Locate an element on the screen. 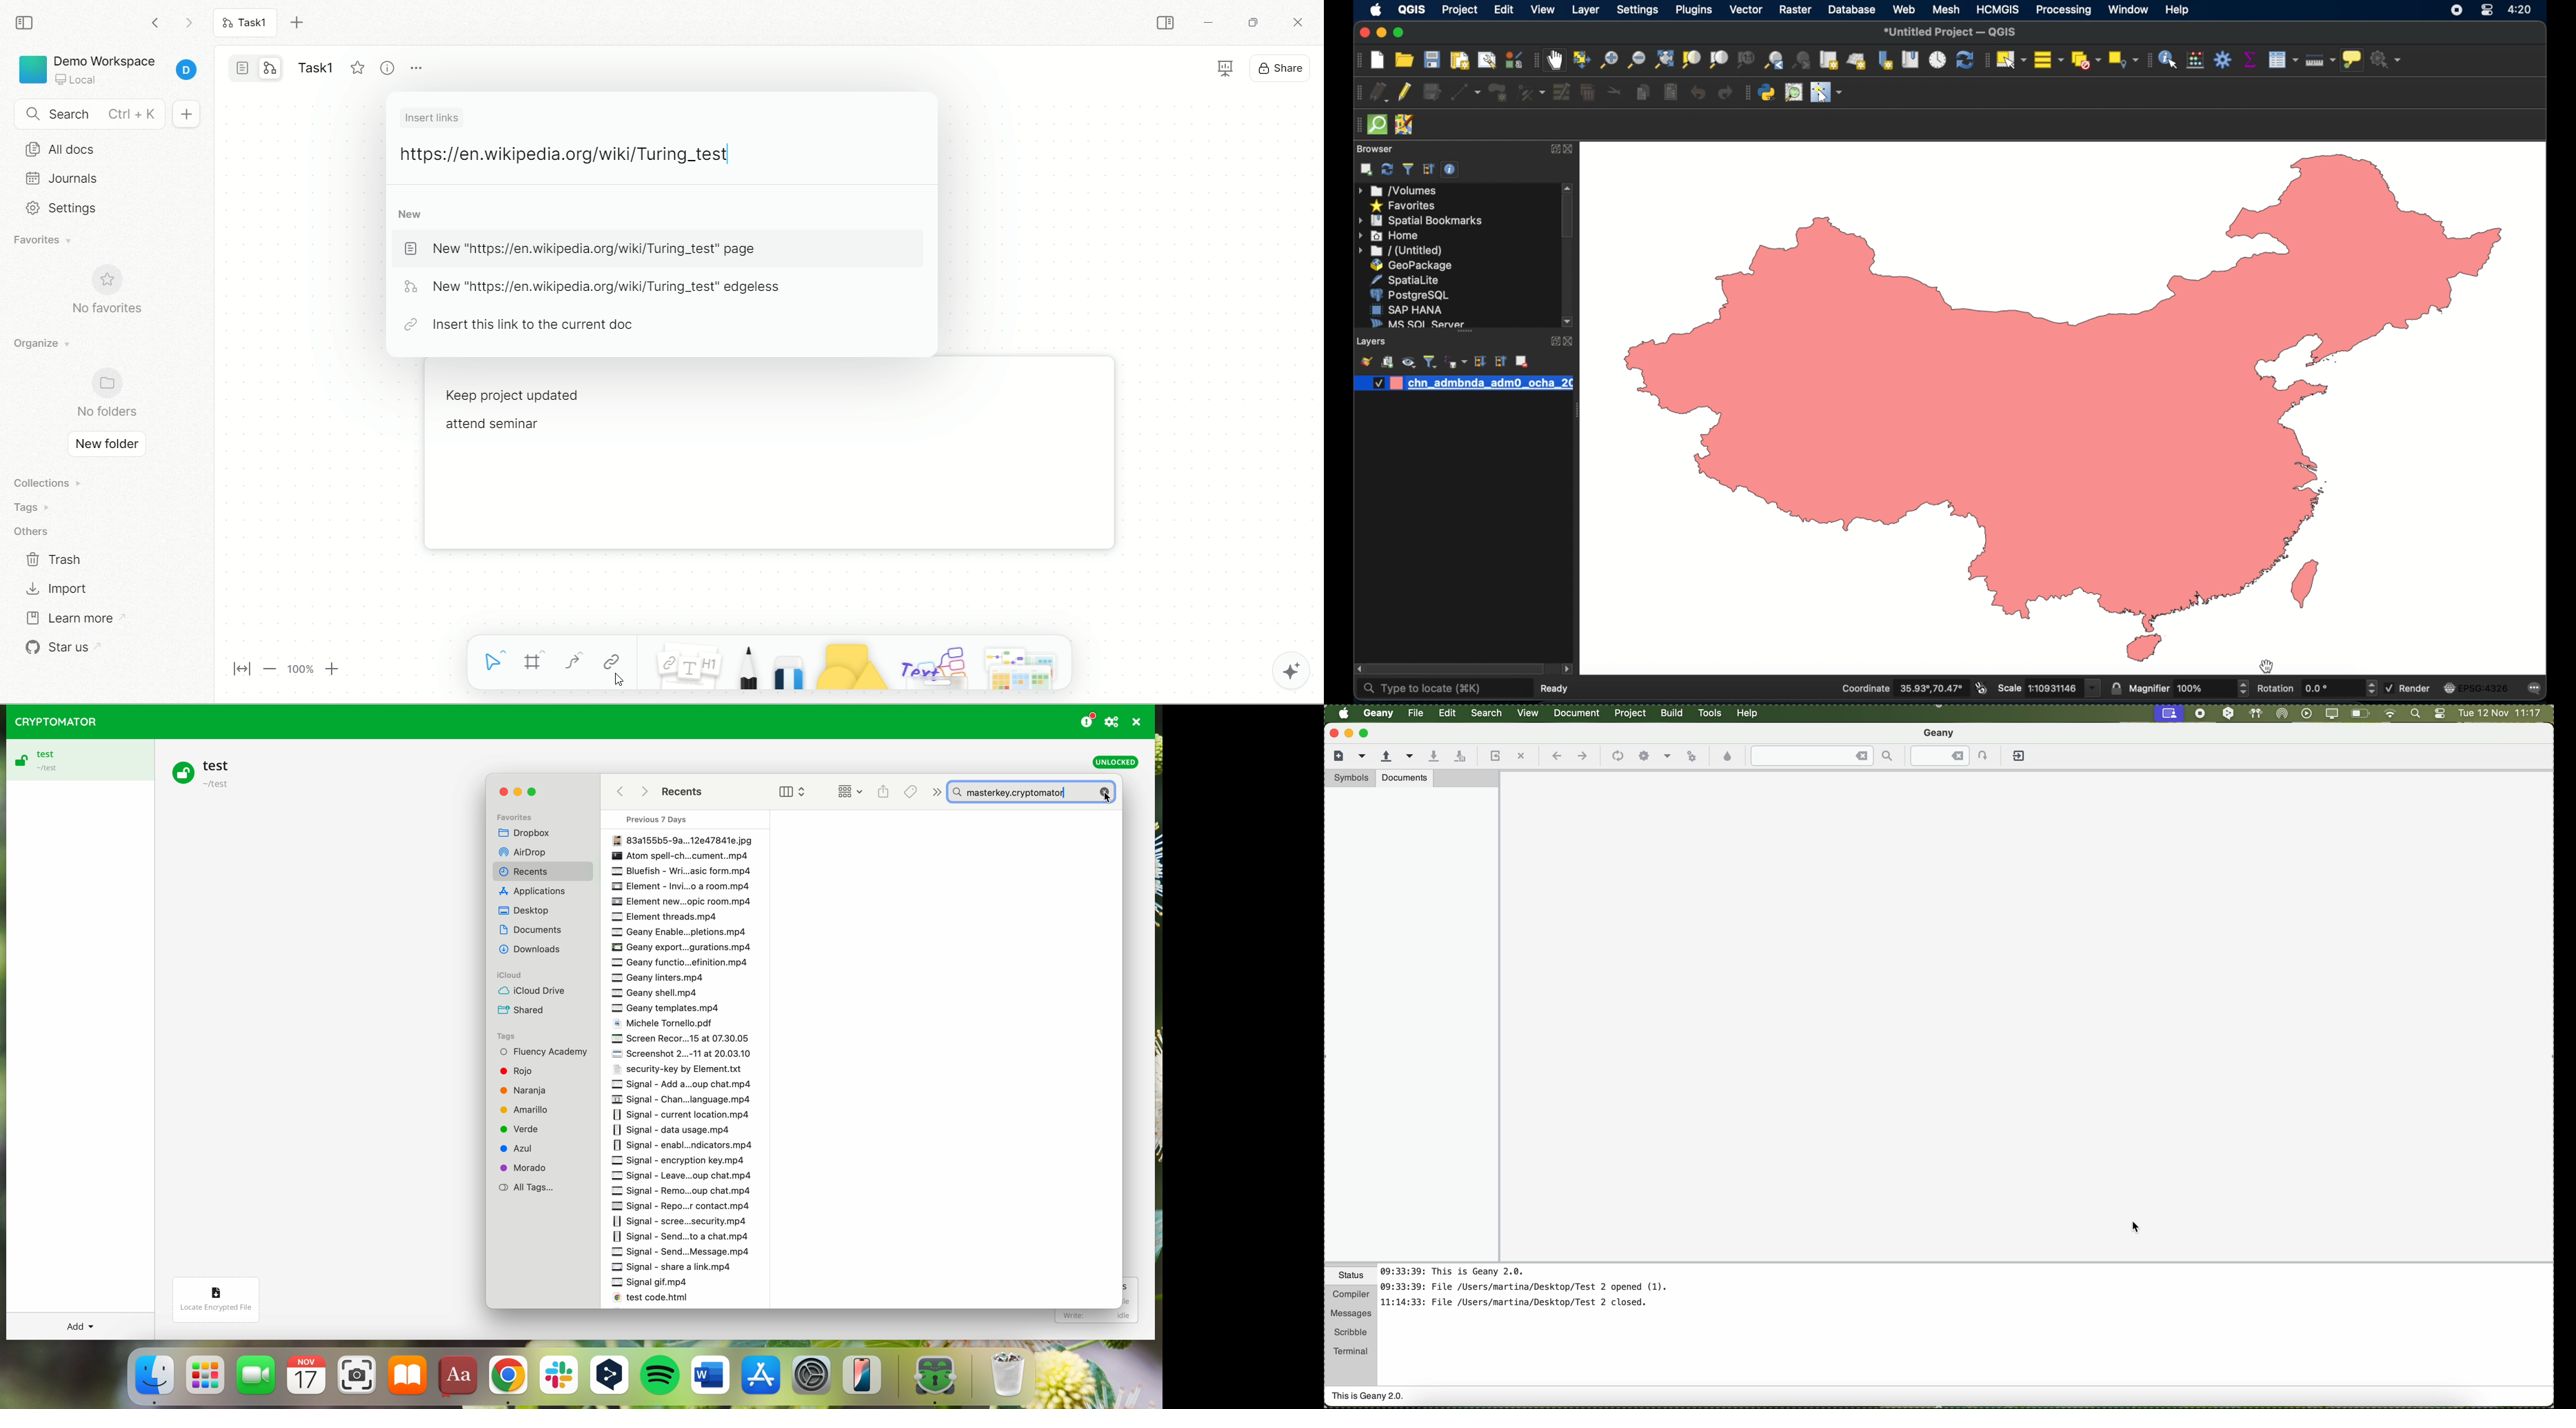 Image resolution: width=2576 pixels, height=1428 pixels. AFFiNE AI is located at coordinates (1294, 668).